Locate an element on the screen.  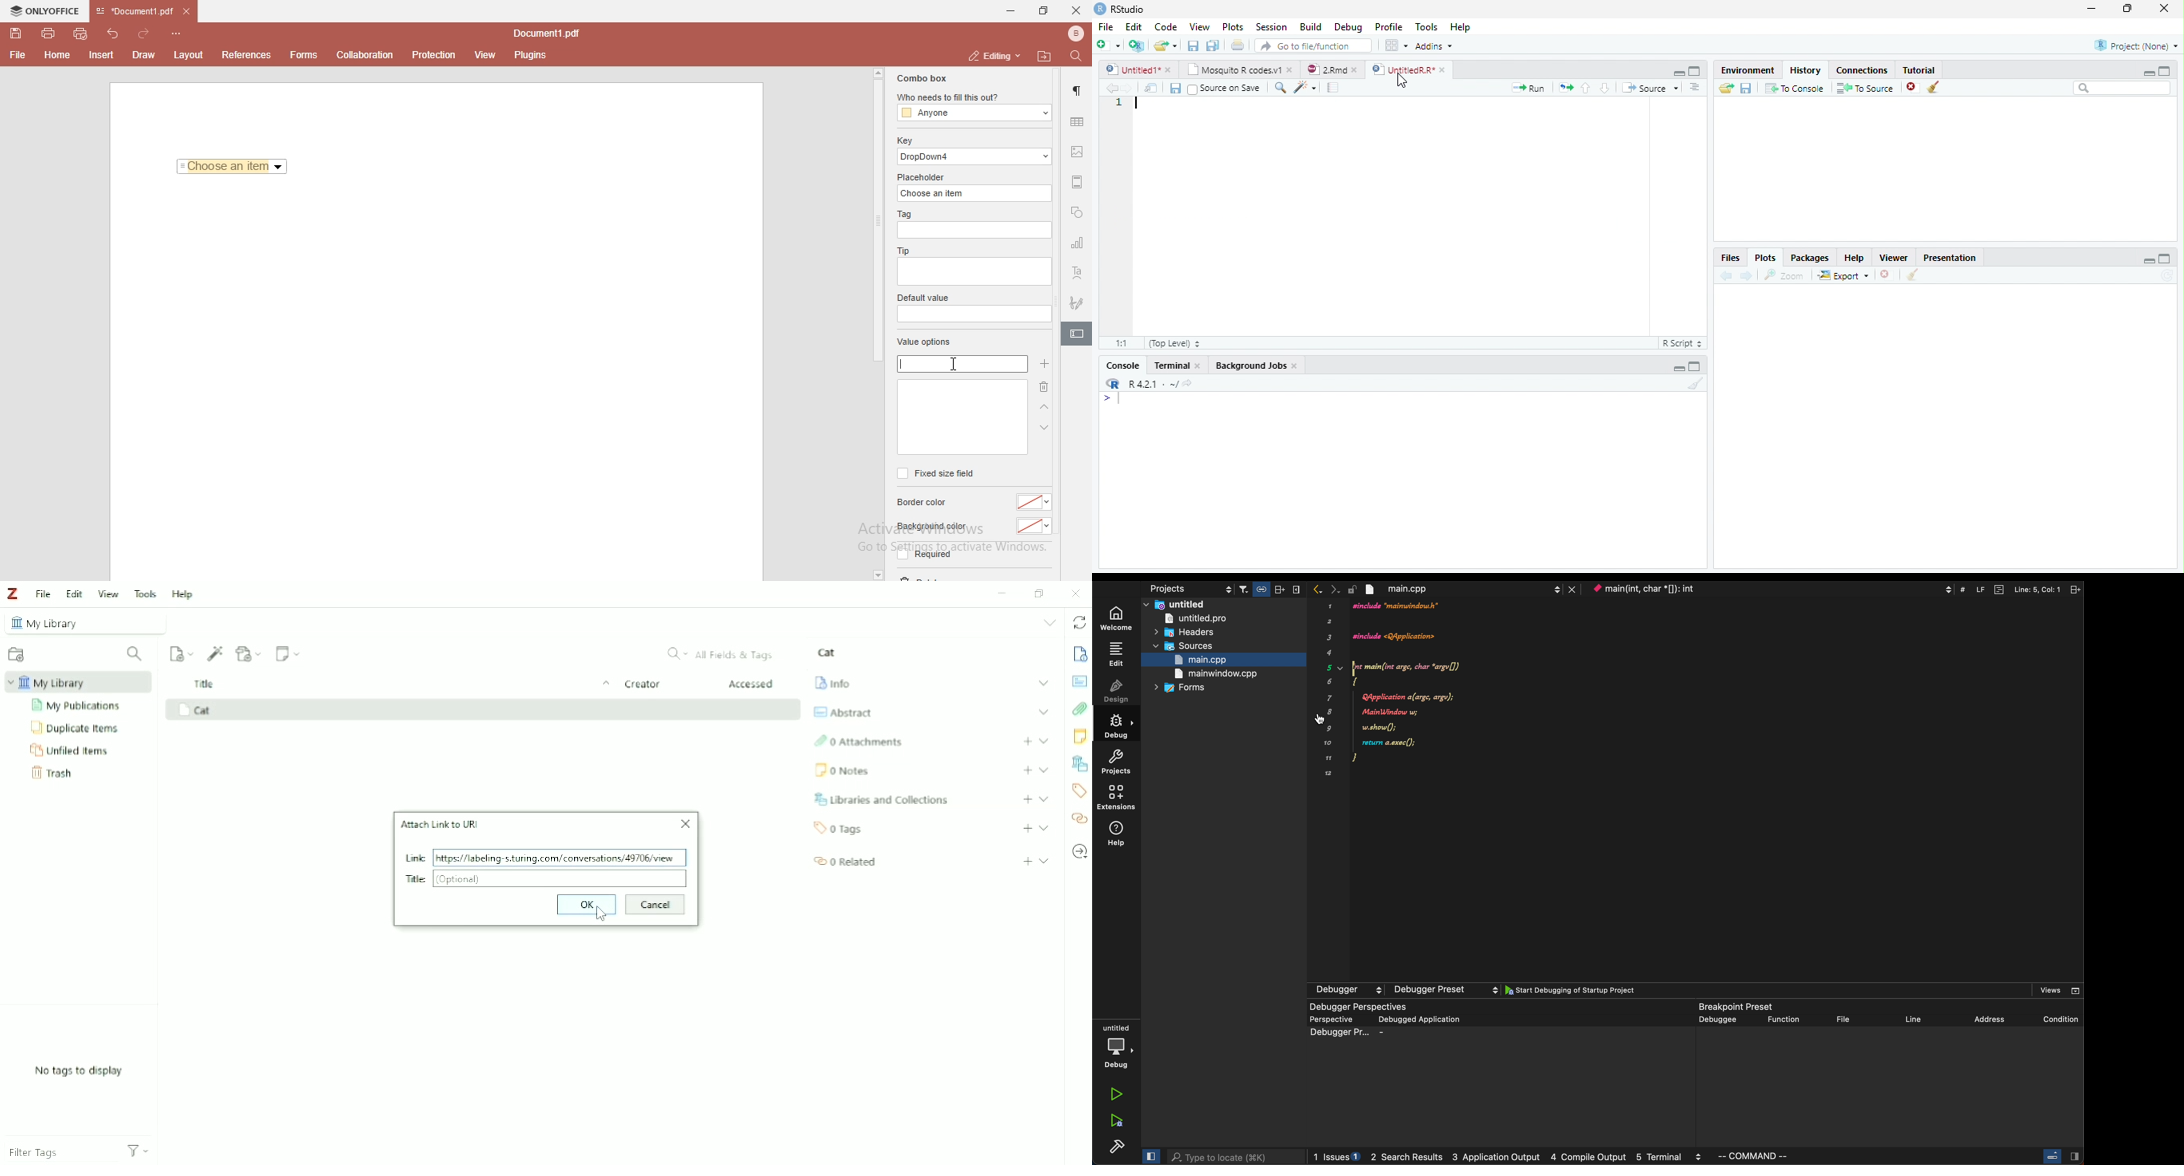
search result is located at coordinates (1409, 1159).